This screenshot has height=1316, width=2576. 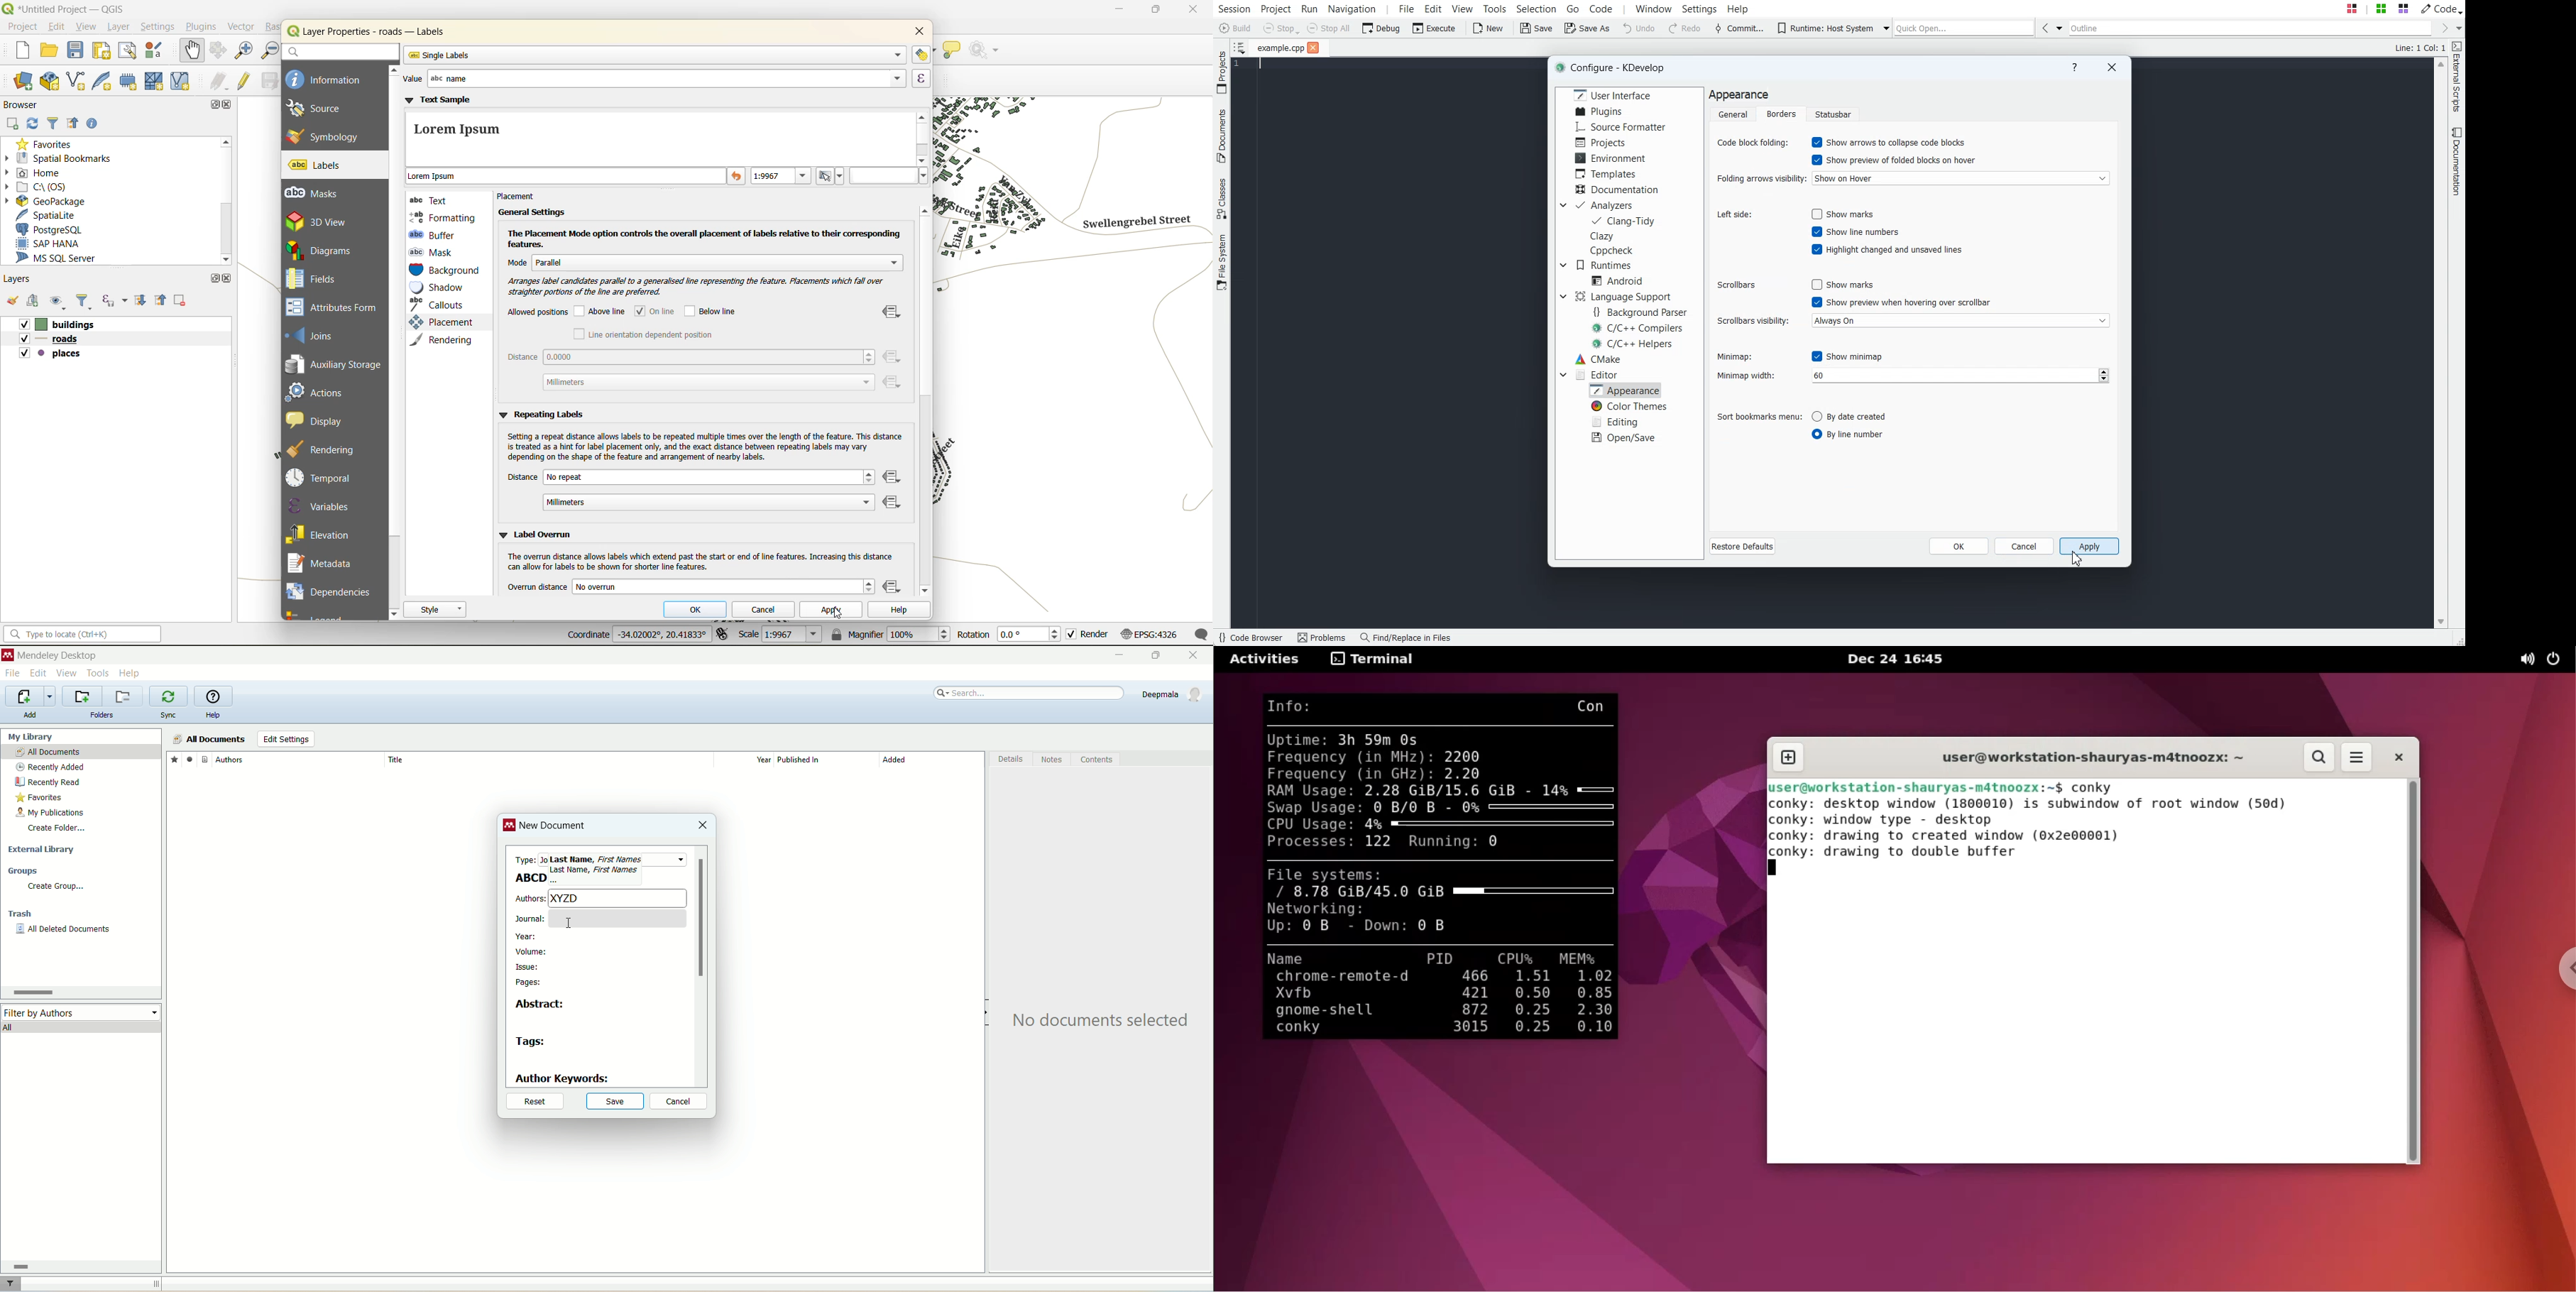 What do you see at coordinates (1174, 694) in the screenshot?
I see `account` at bounding box center [1174, 694].